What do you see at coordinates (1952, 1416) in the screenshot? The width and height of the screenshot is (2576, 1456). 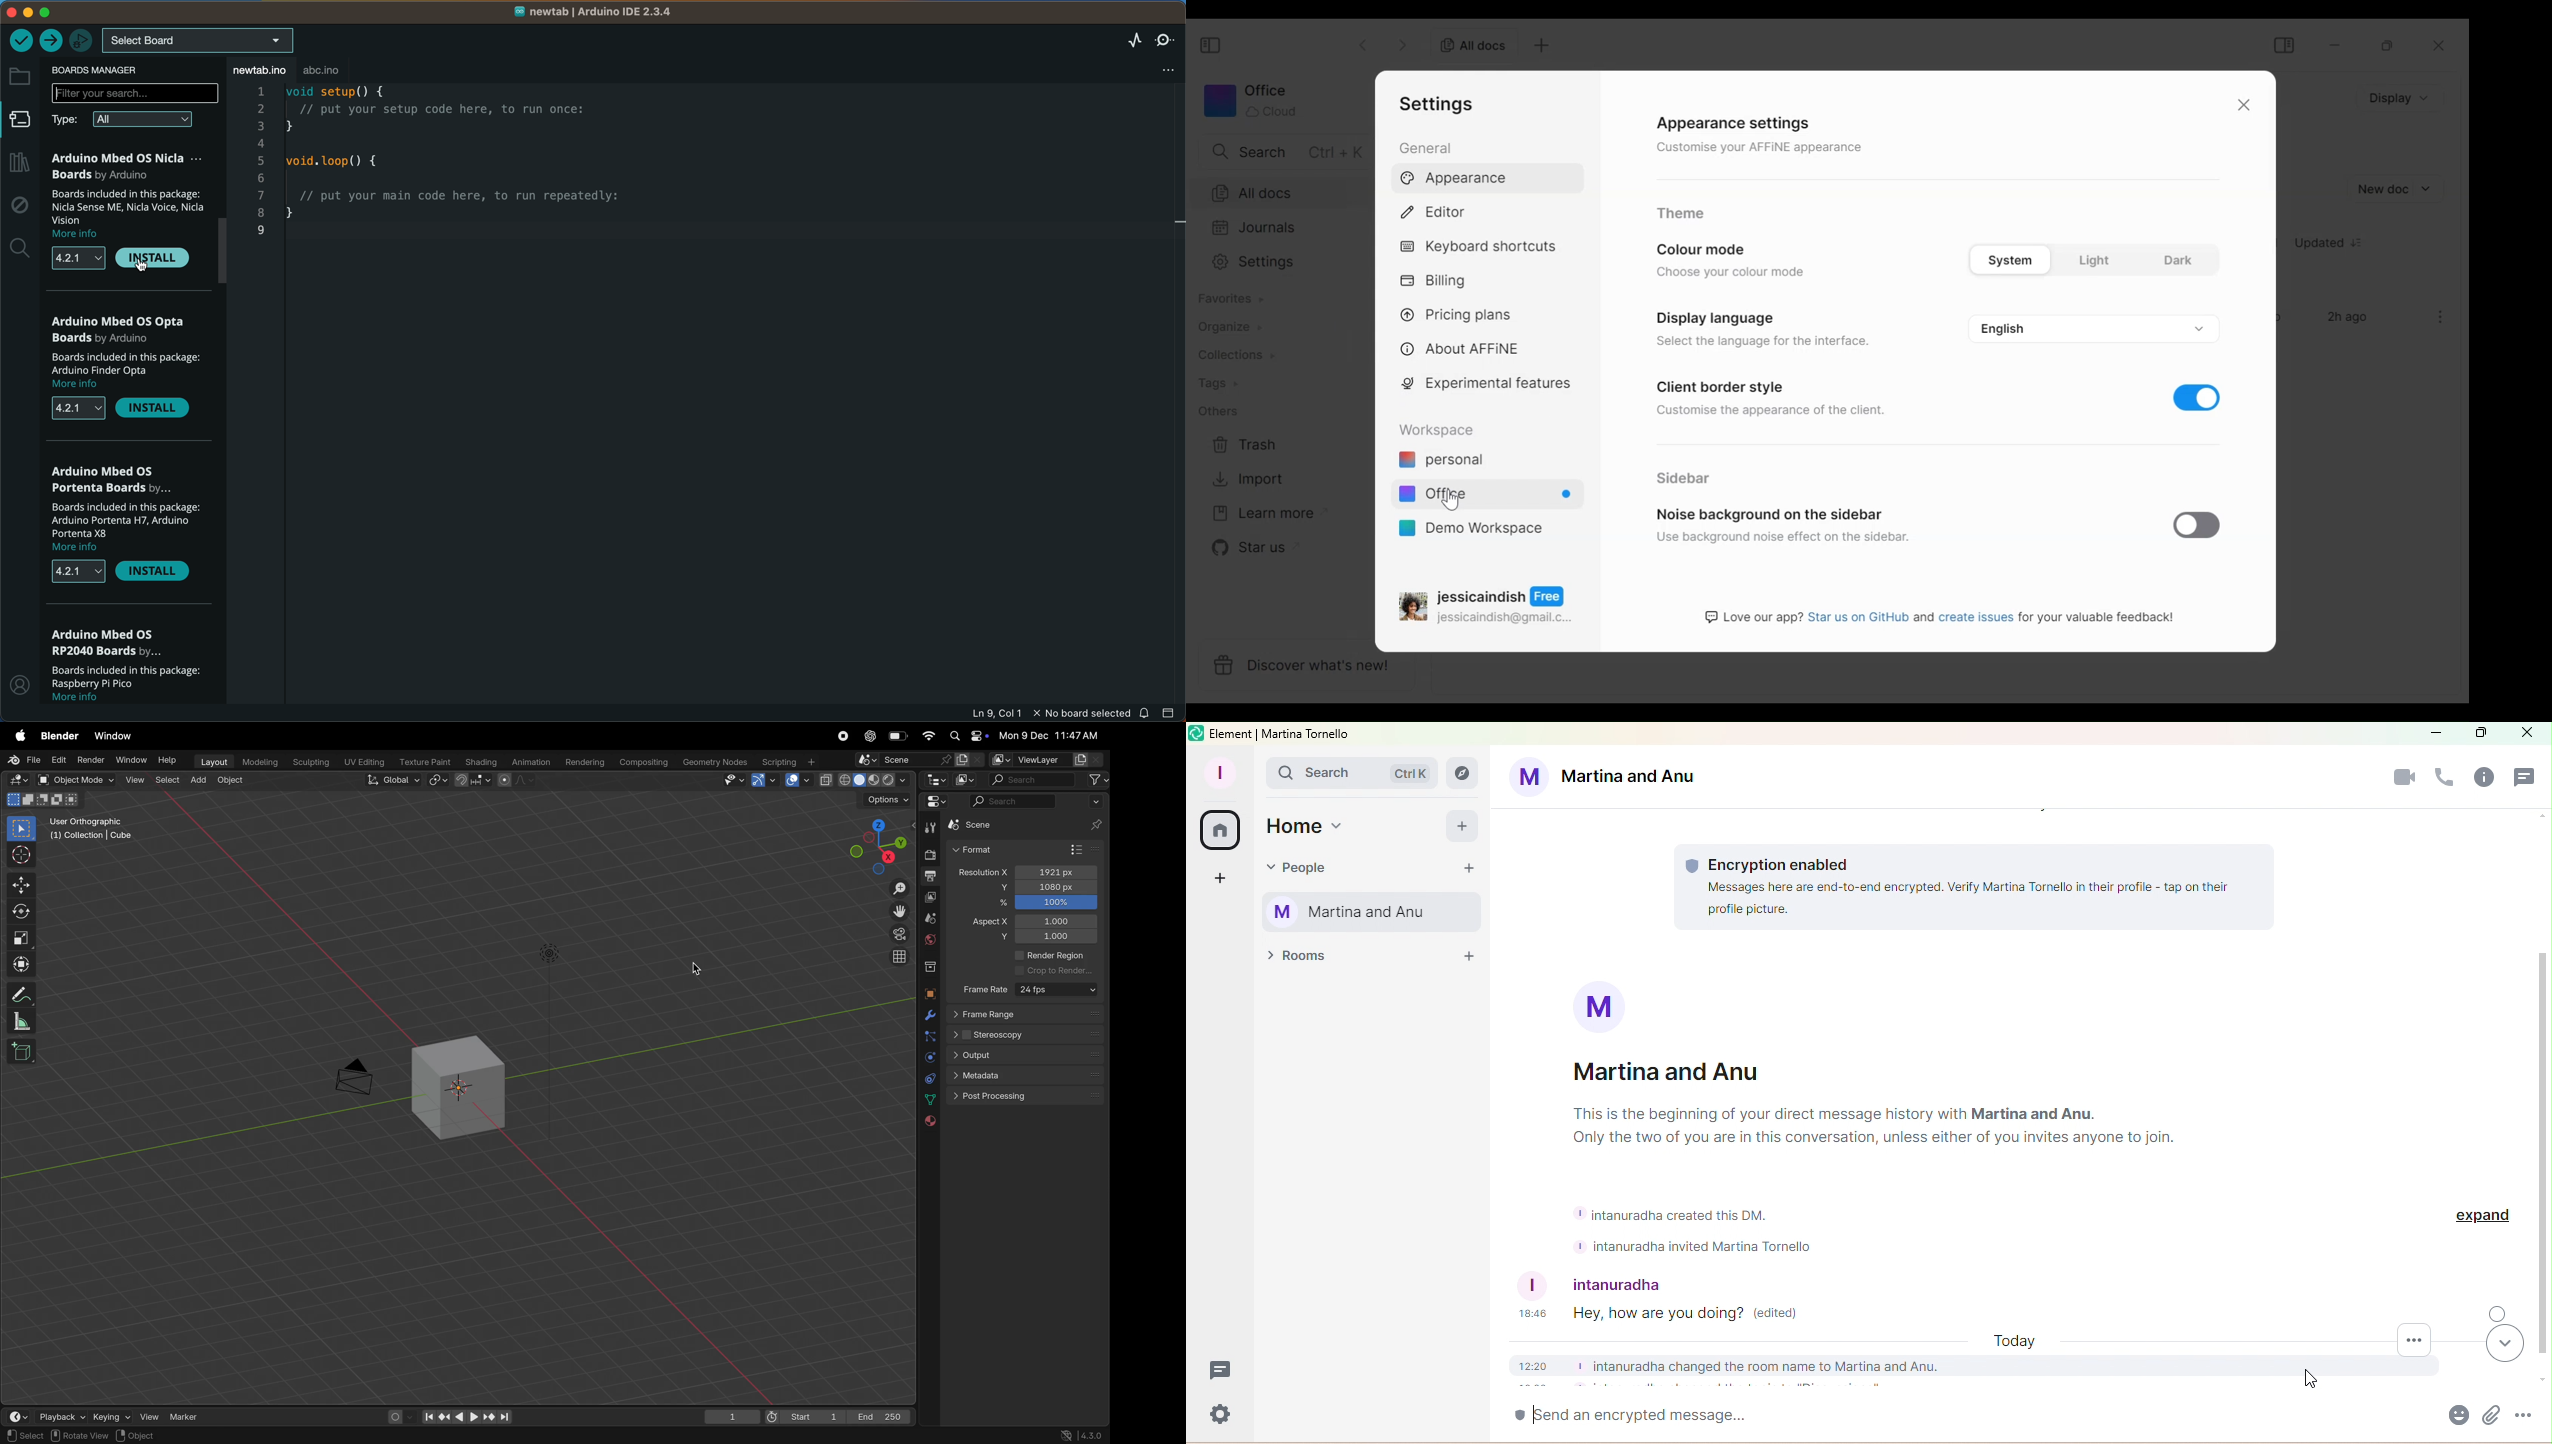 I see `Write message` at bounding box center [1952, 1416].